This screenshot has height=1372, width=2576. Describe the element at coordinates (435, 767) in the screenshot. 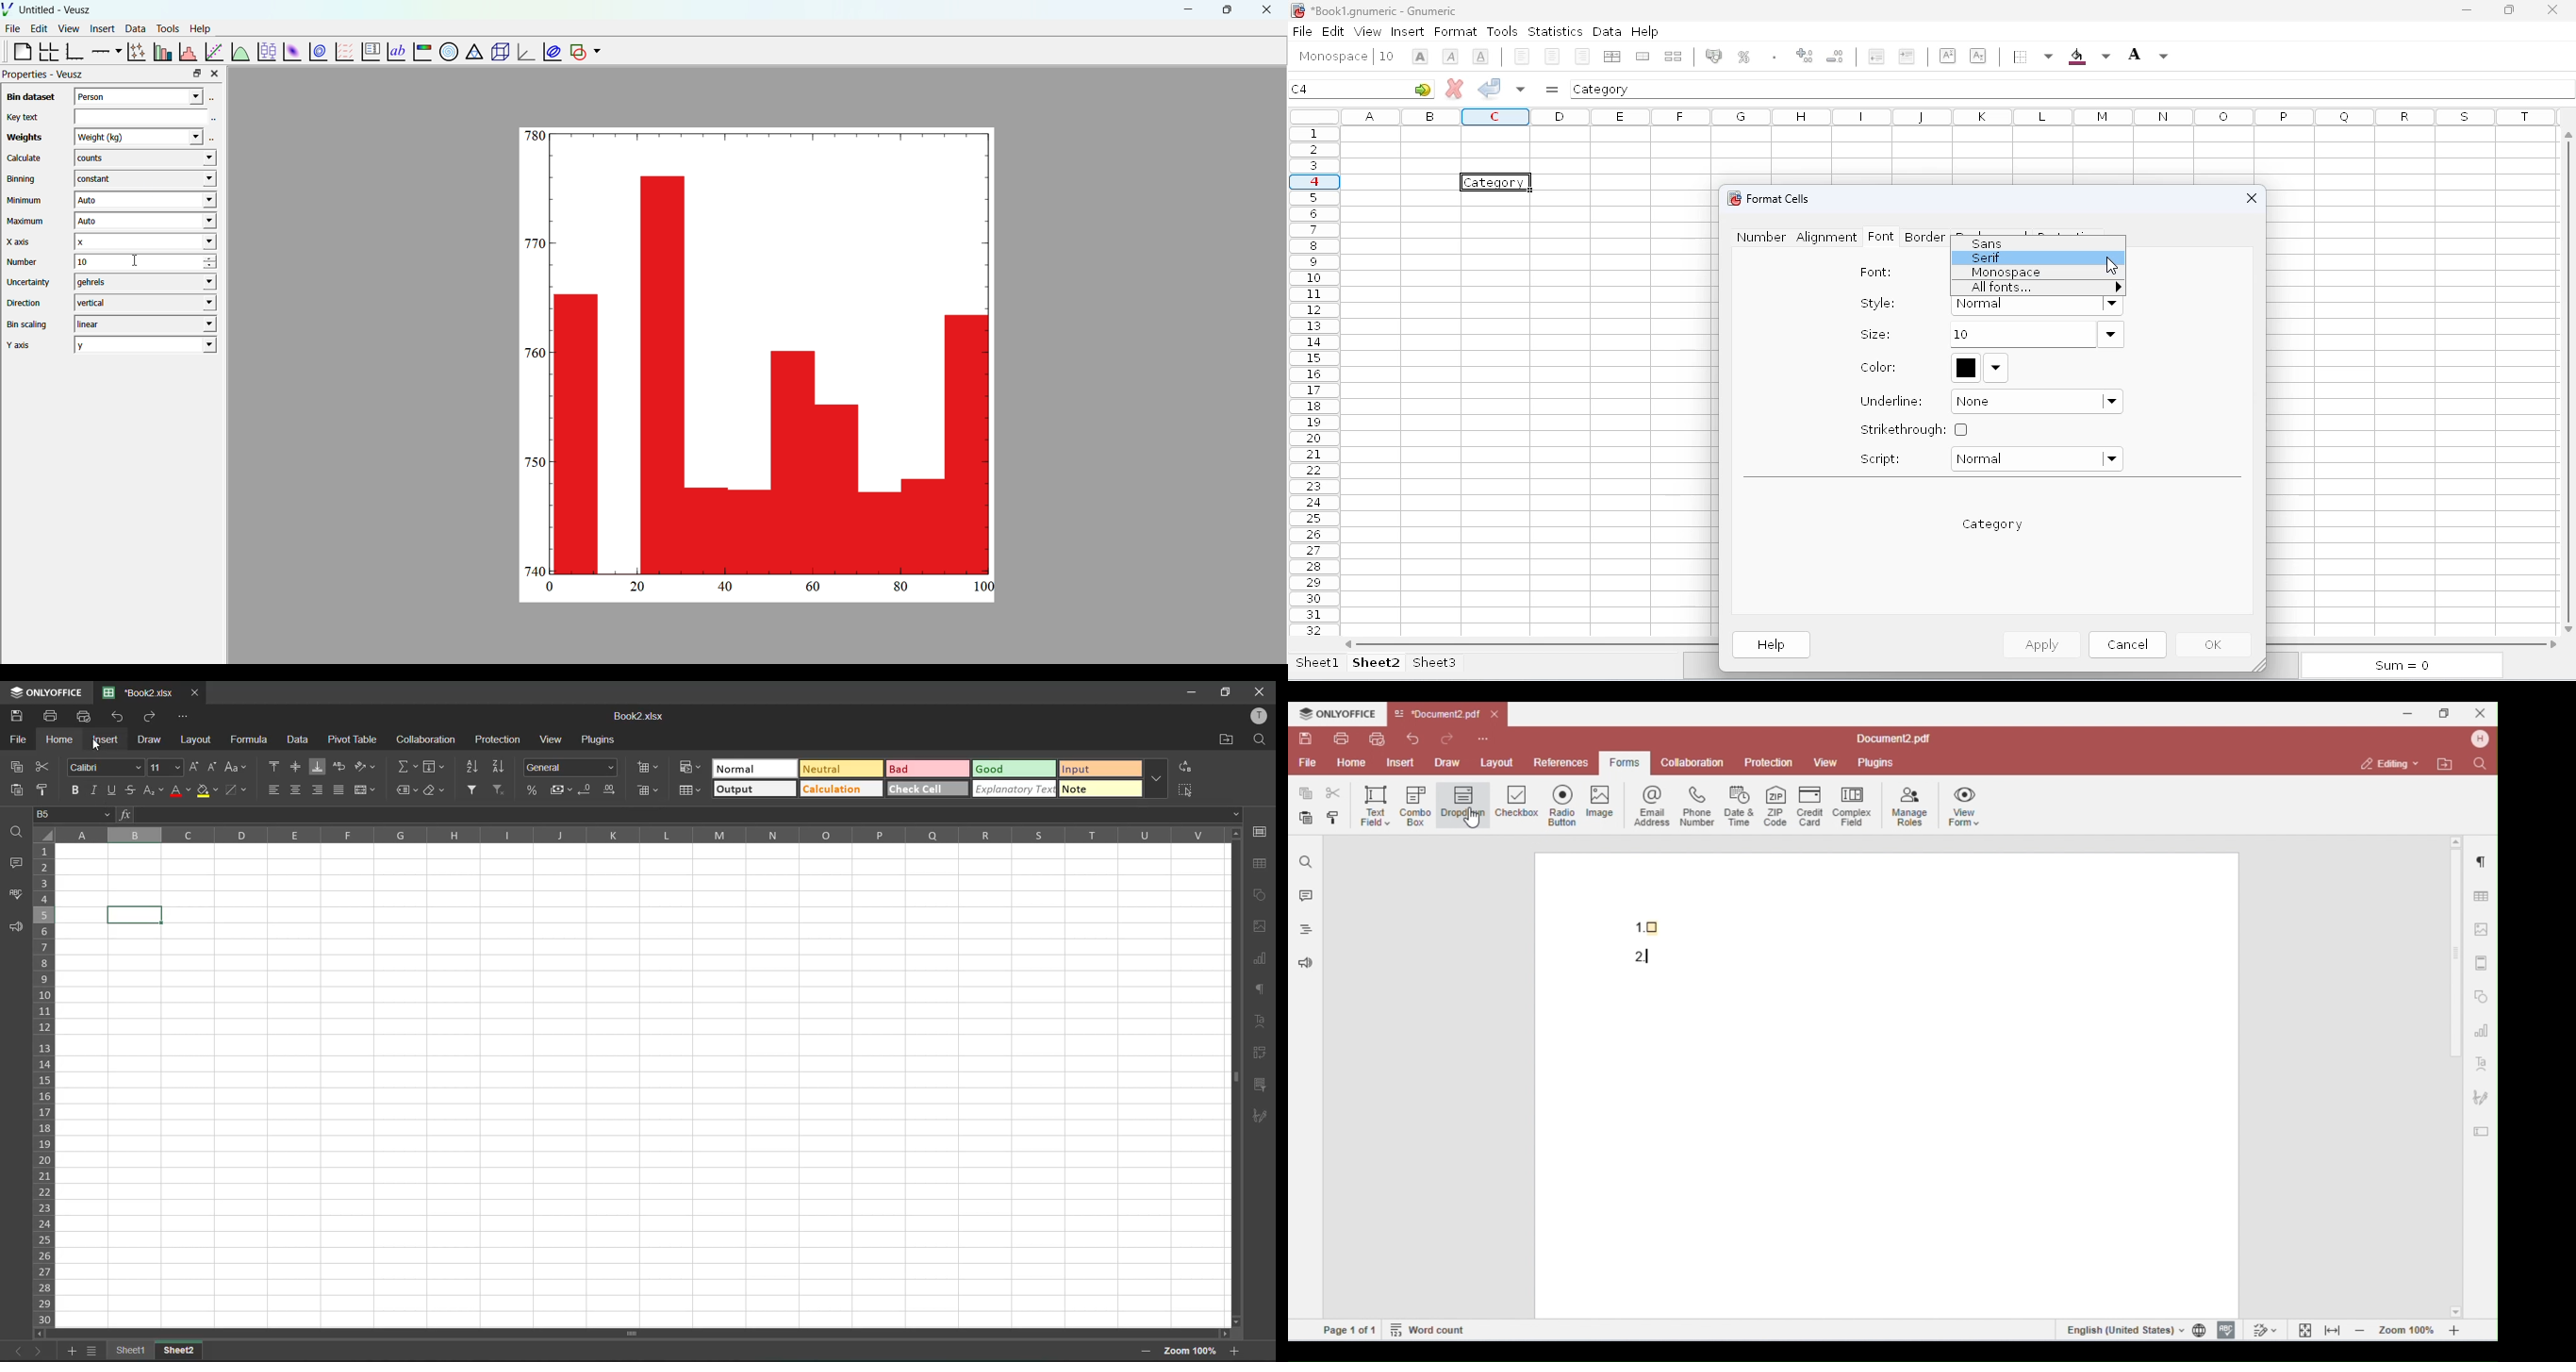

I see `fields` at that location.